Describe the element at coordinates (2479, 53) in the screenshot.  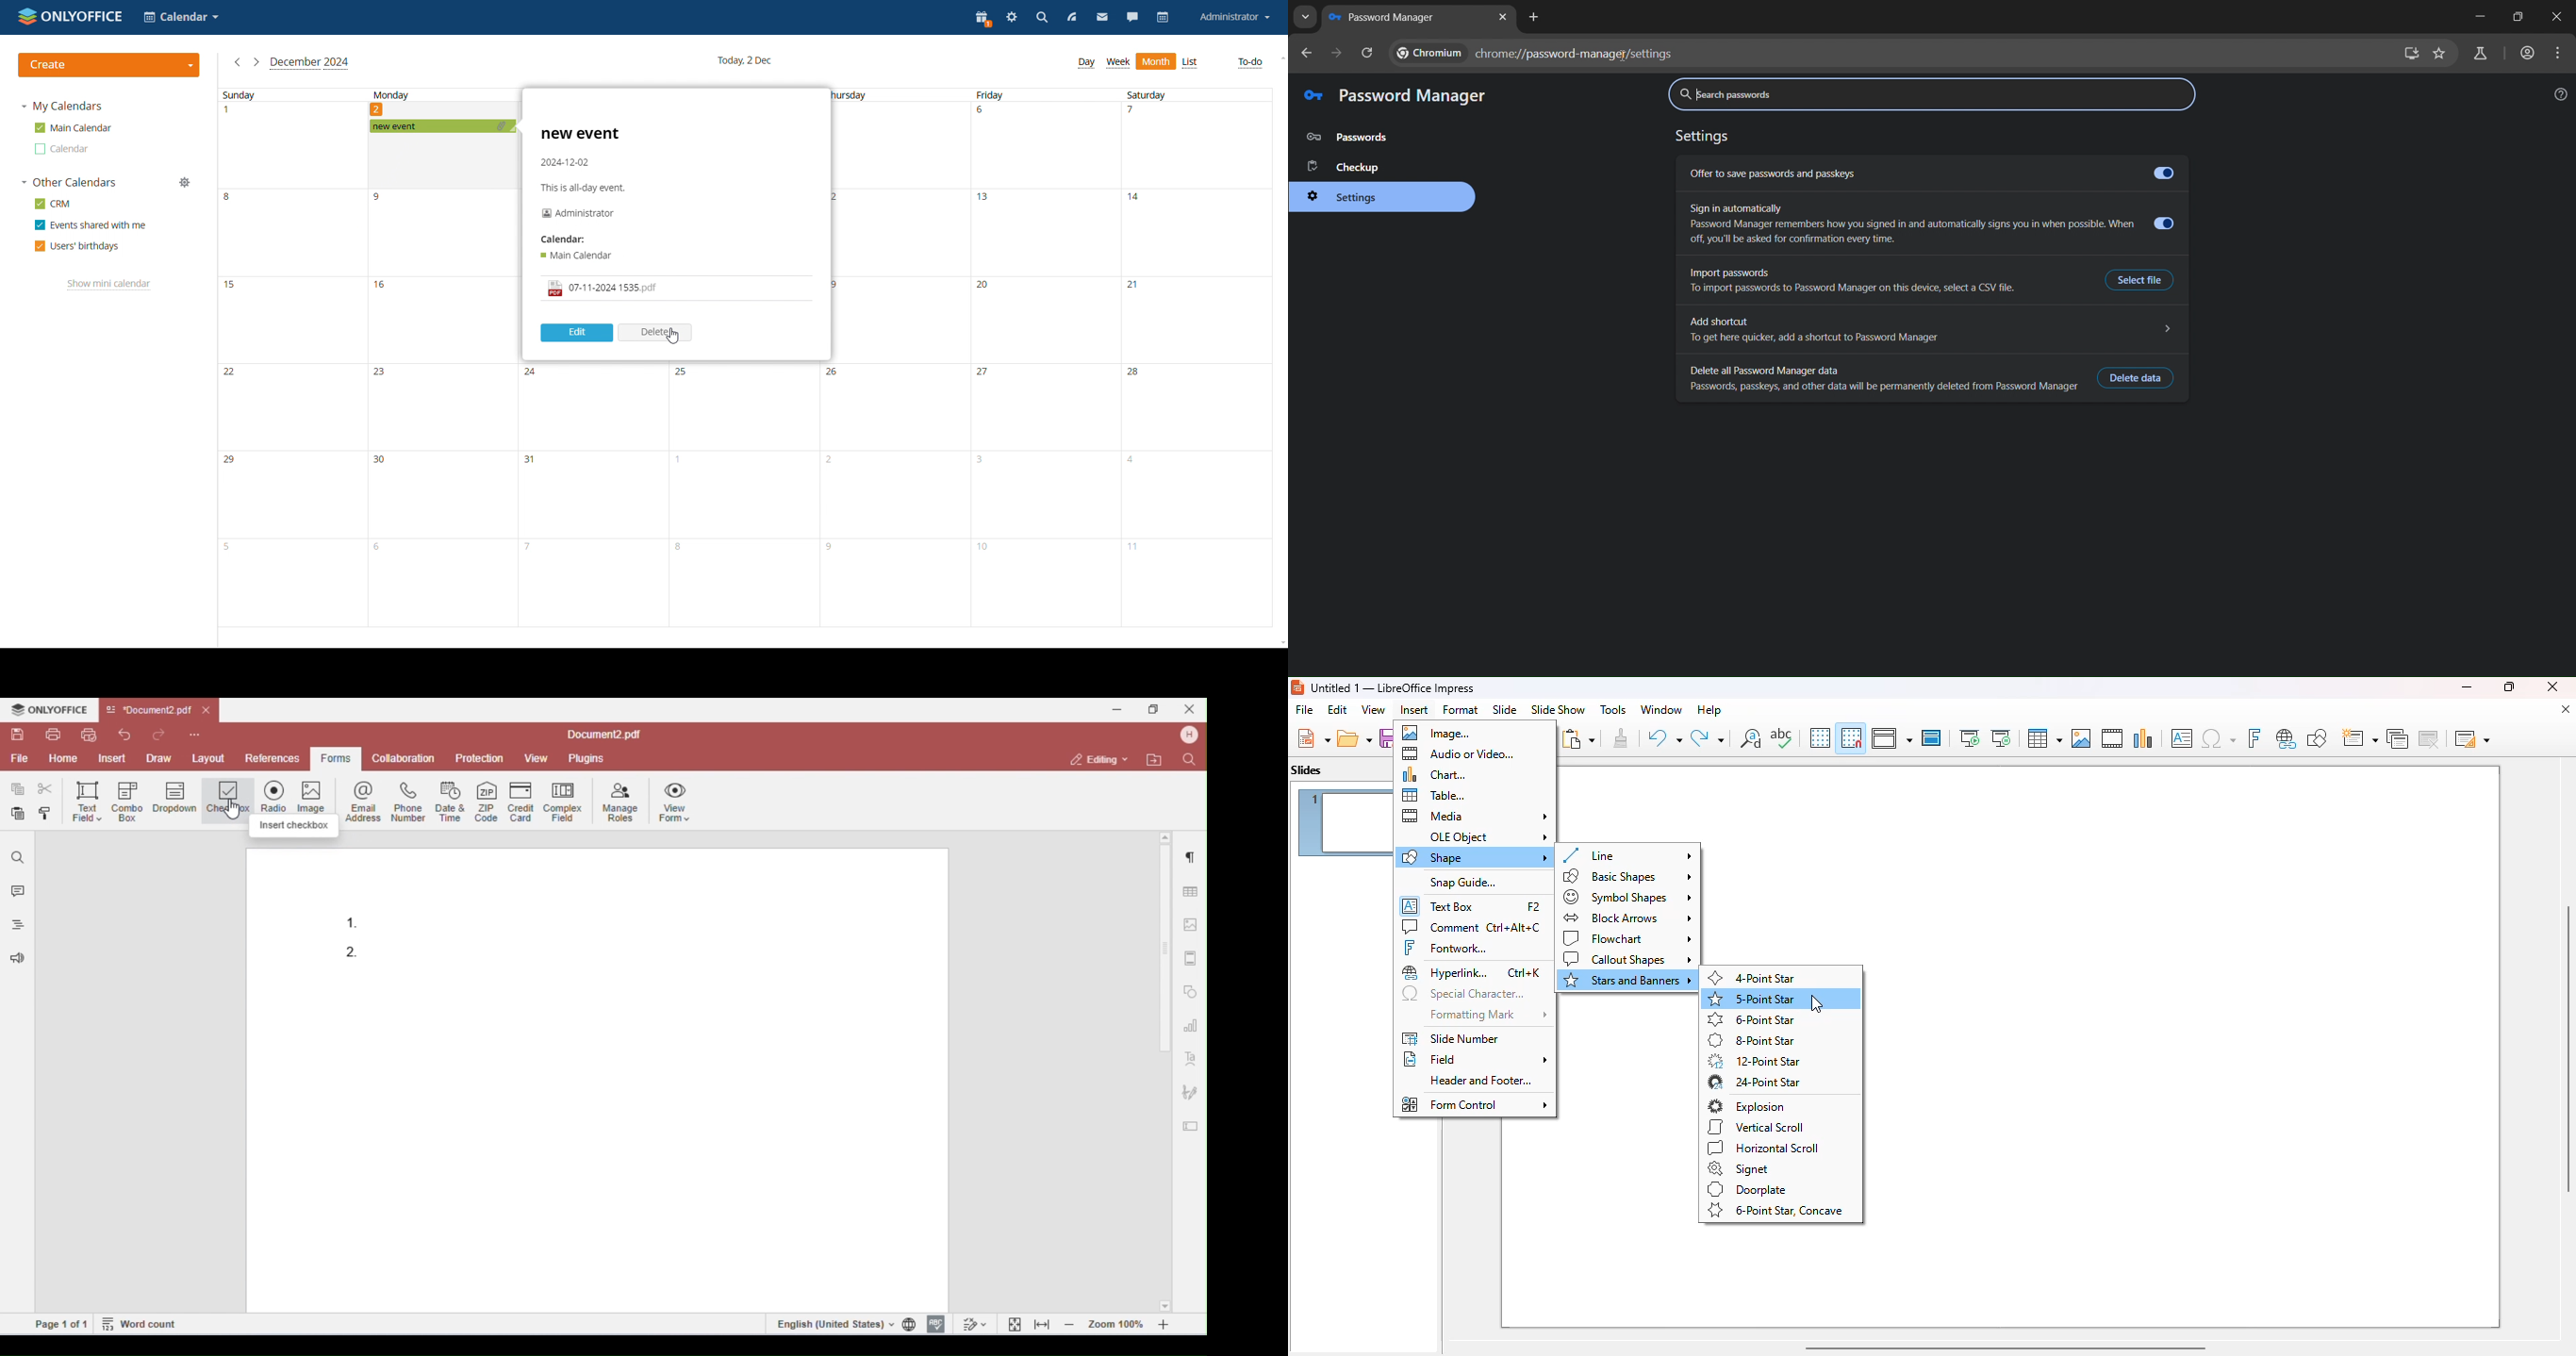
I see `search labs` at that location.